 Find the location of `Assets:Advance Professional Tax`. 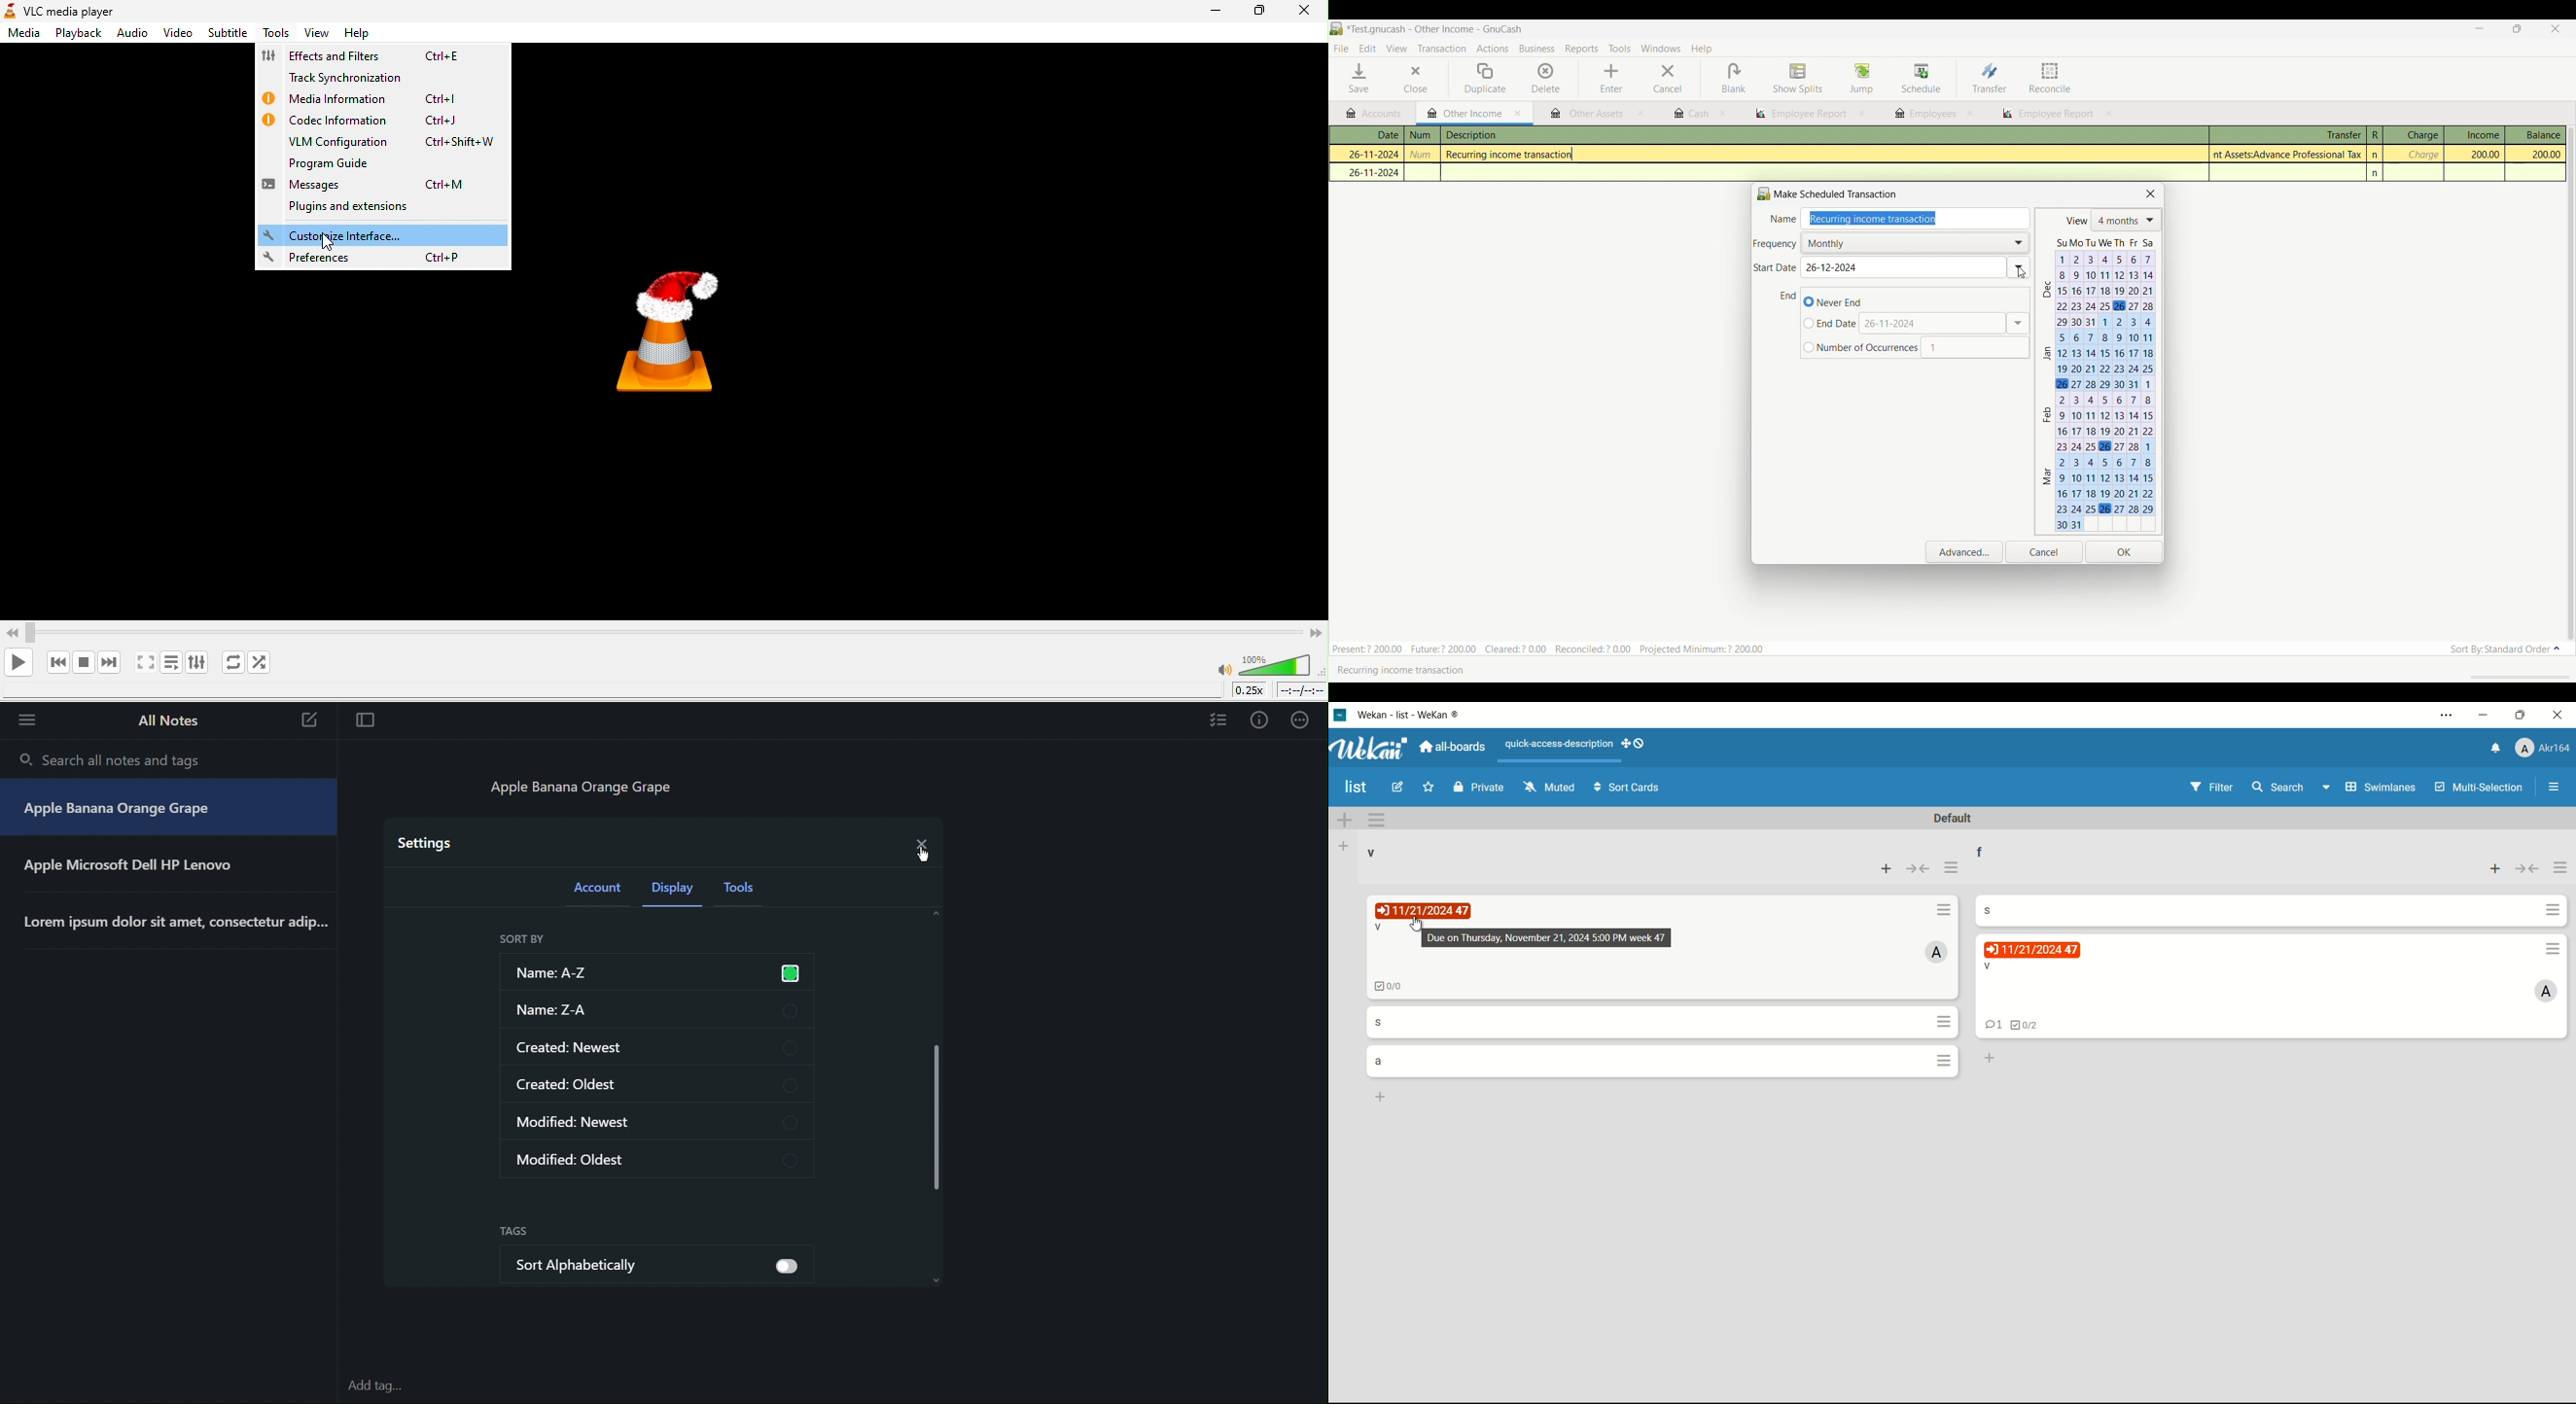

Assets:Advance Professional Tax is located at coordinates (2290, 154).